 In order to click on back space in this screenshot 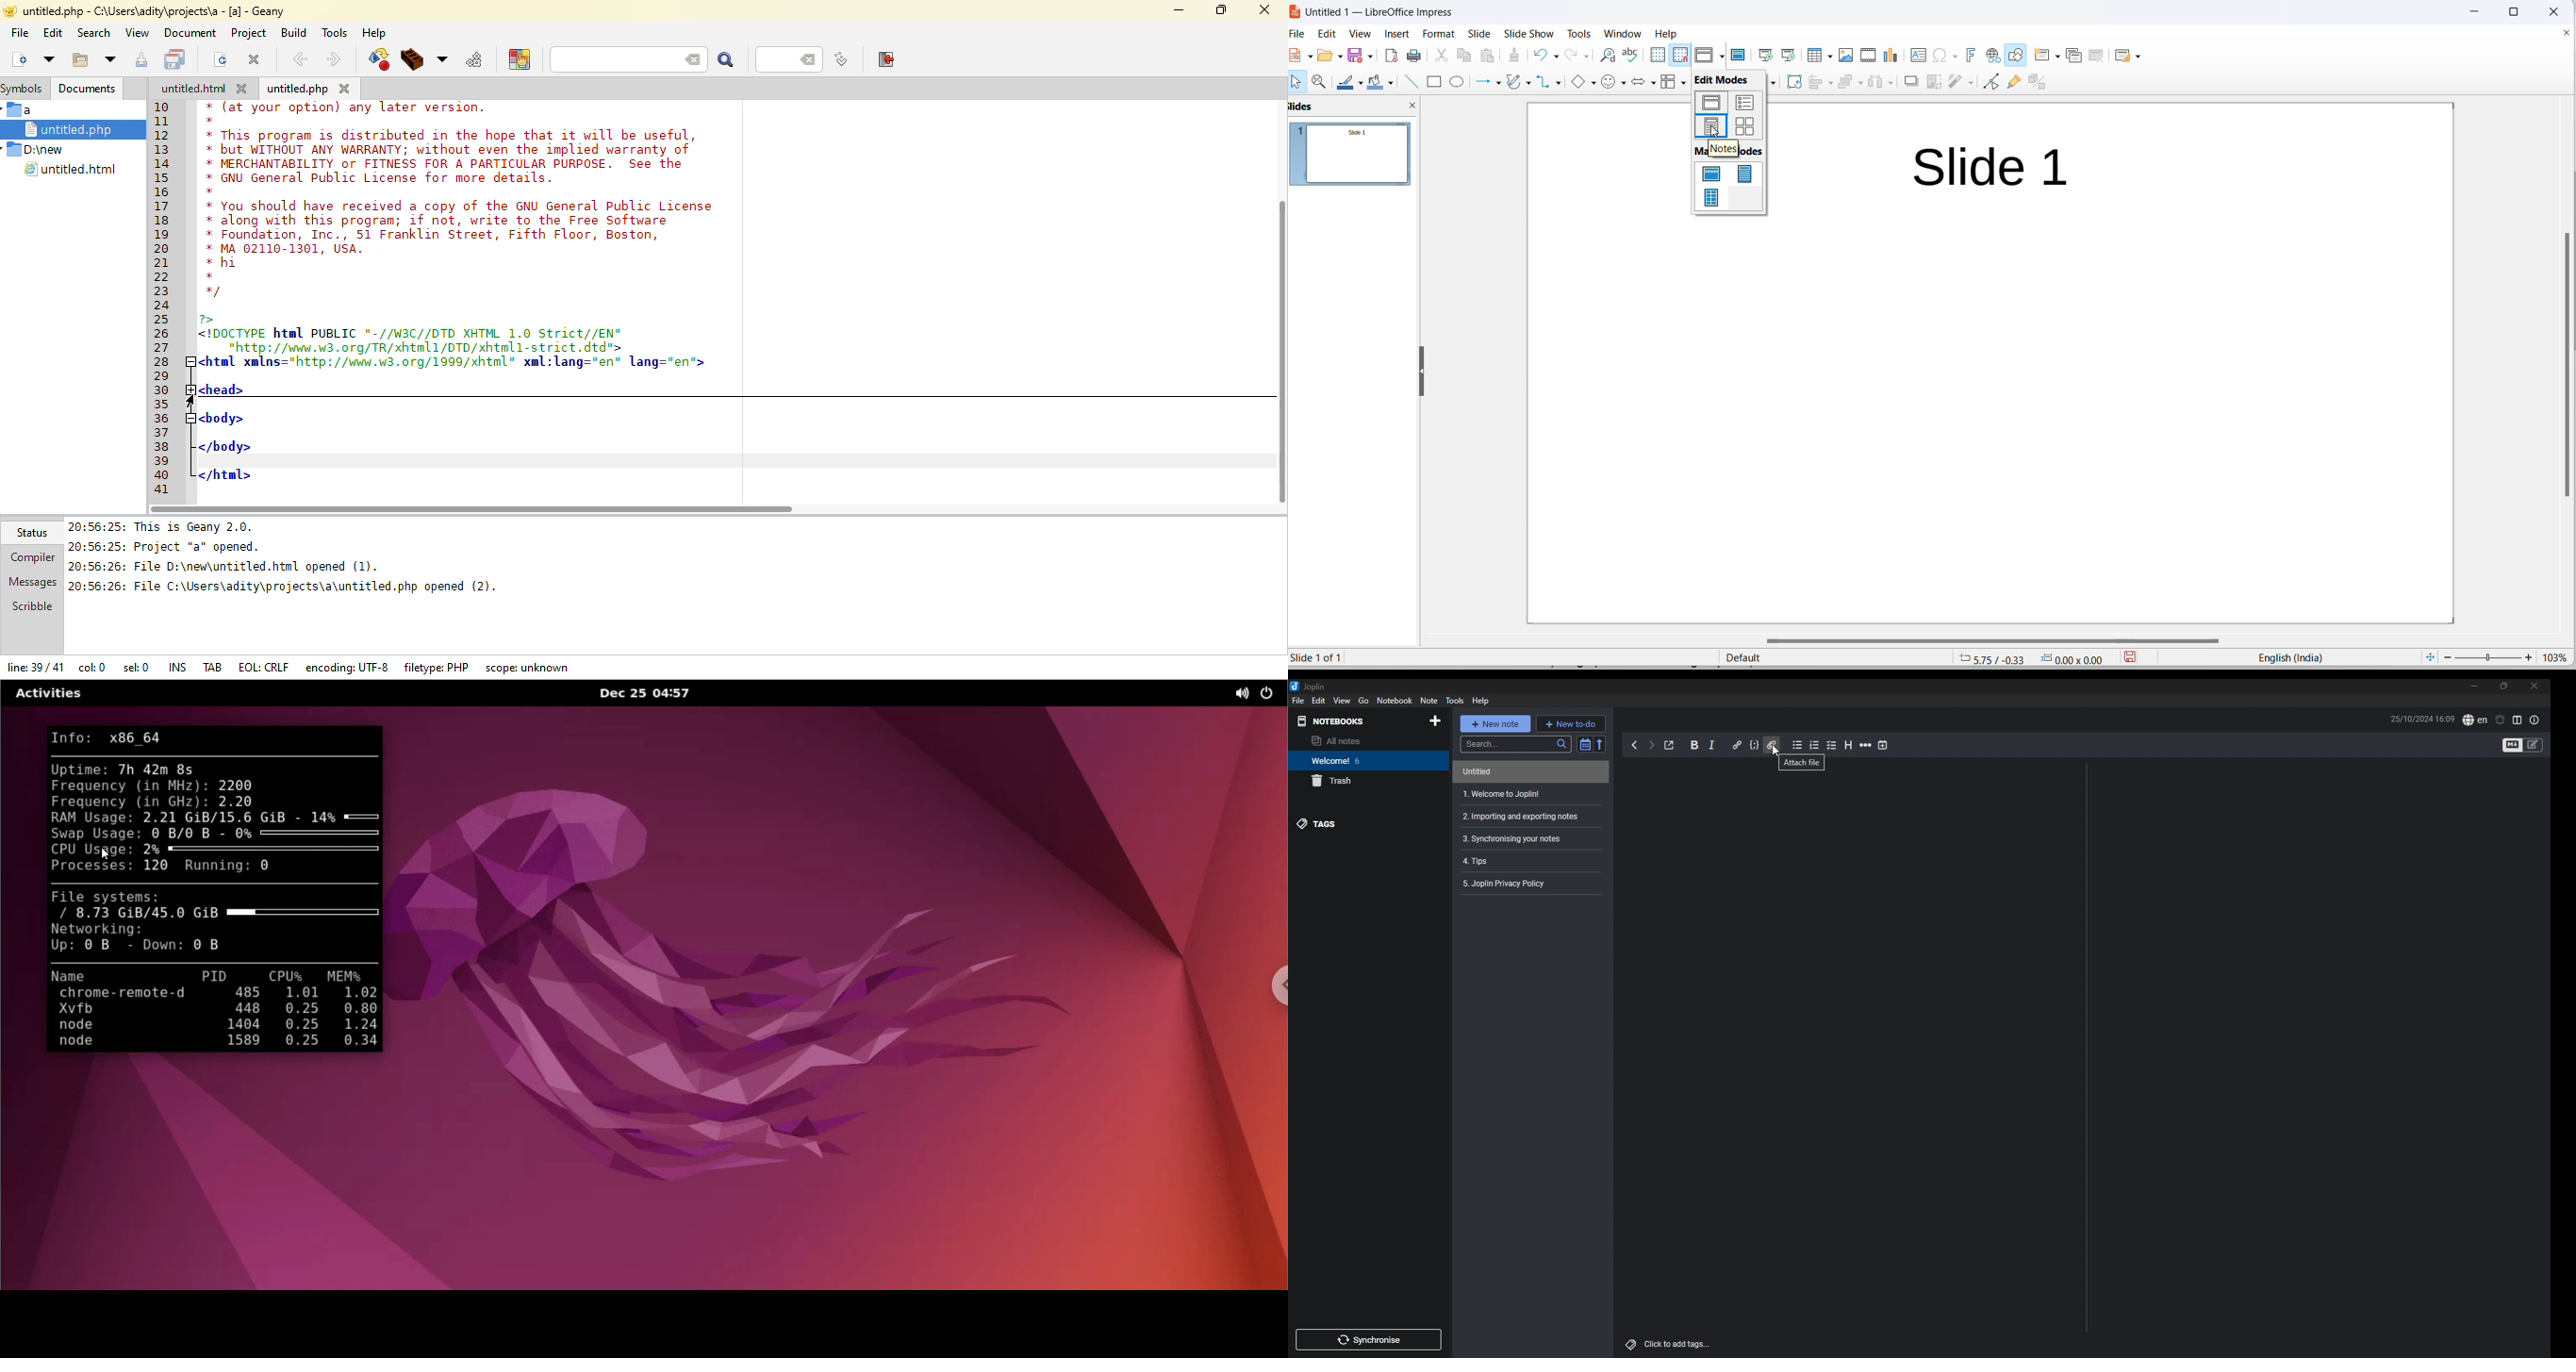, I will do `click(691, 58)`.